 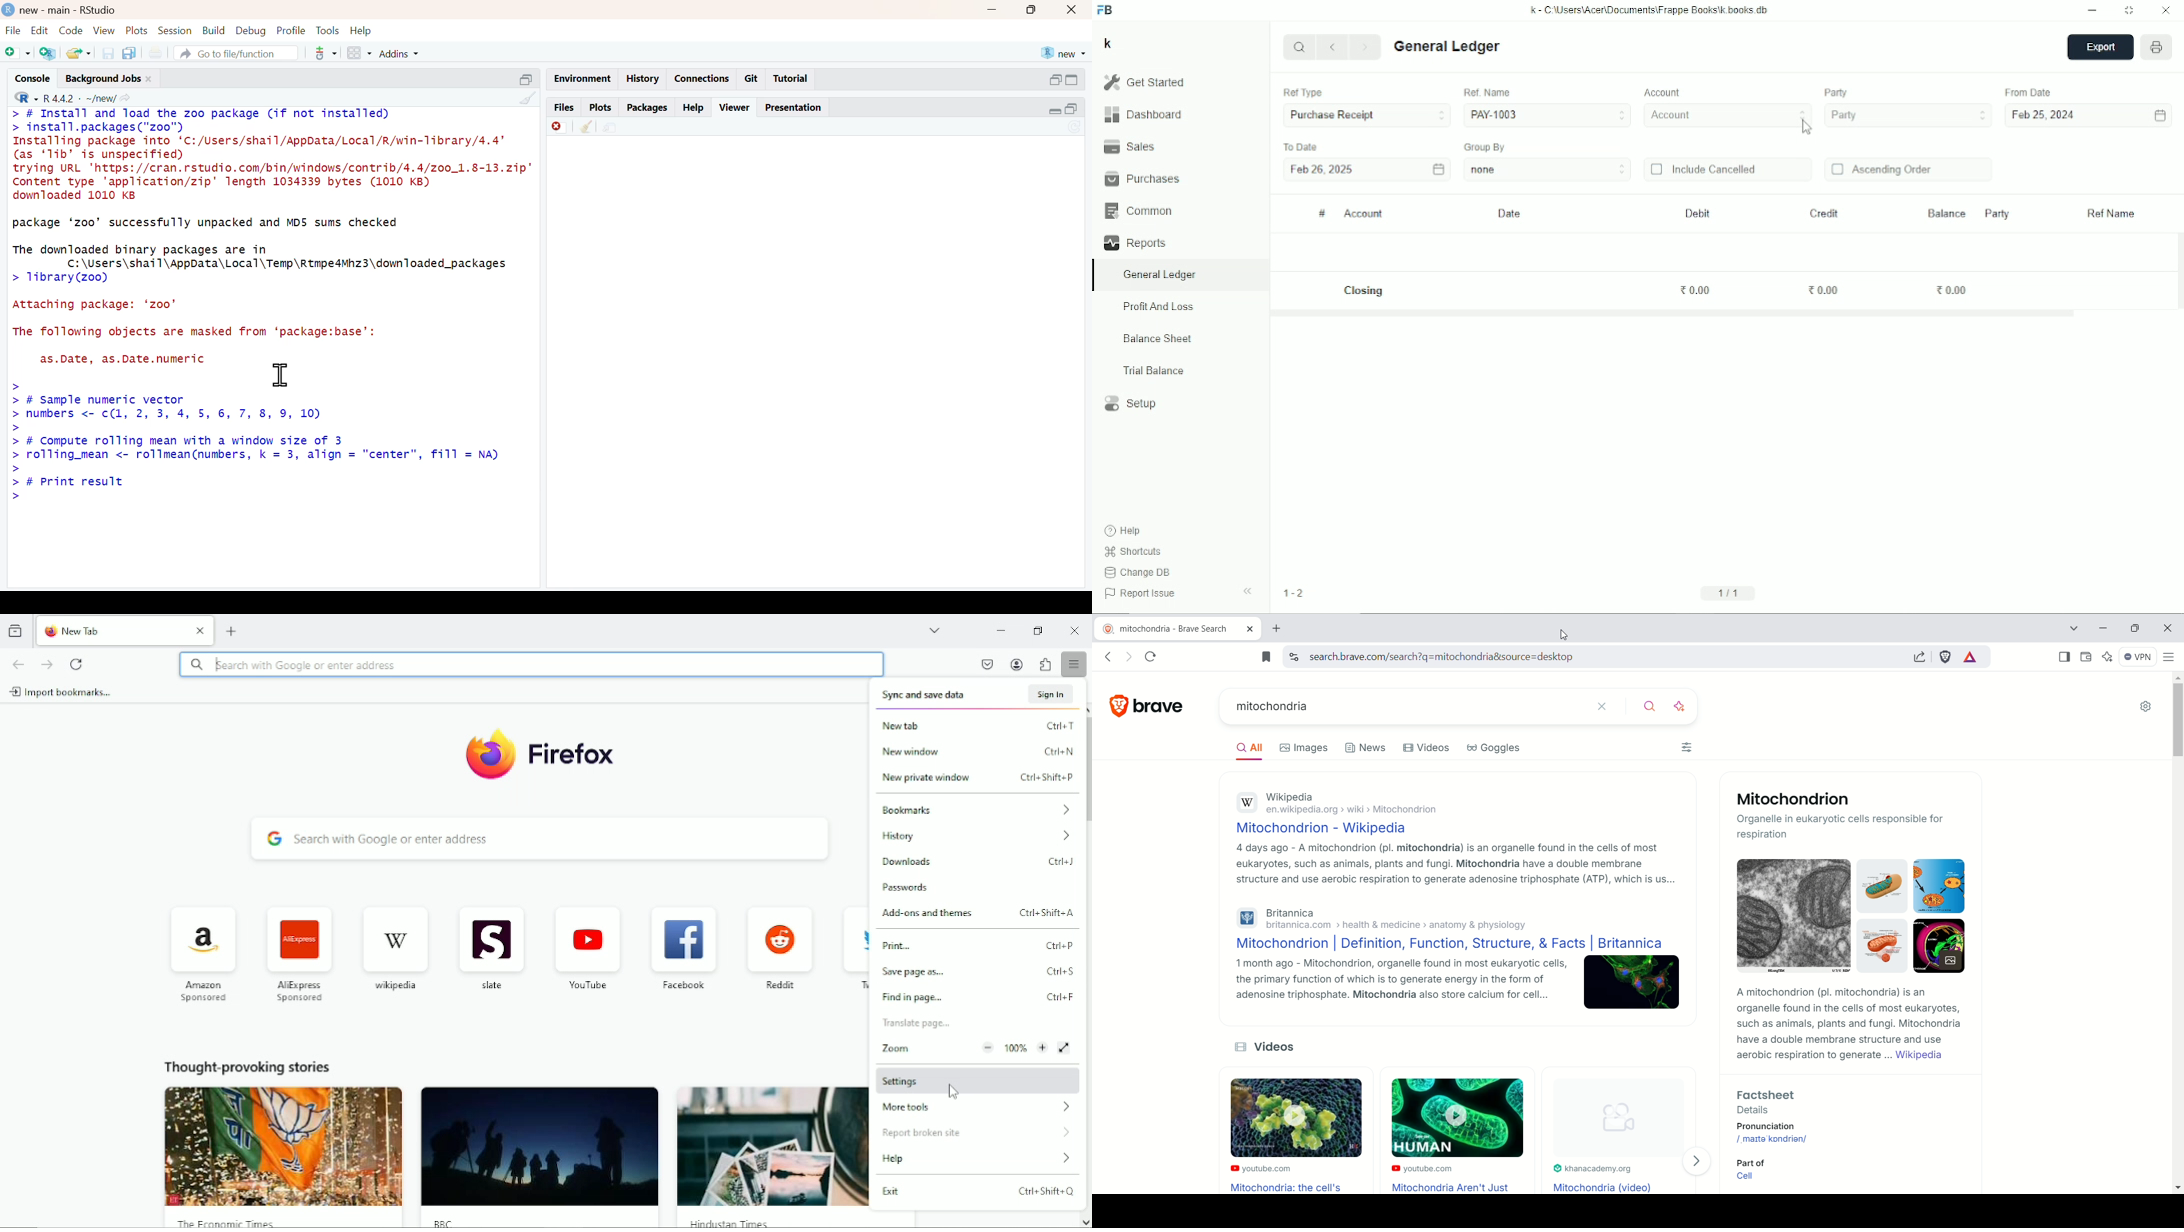 I want to click on Ref. Name, so click(x=1487, y=92).